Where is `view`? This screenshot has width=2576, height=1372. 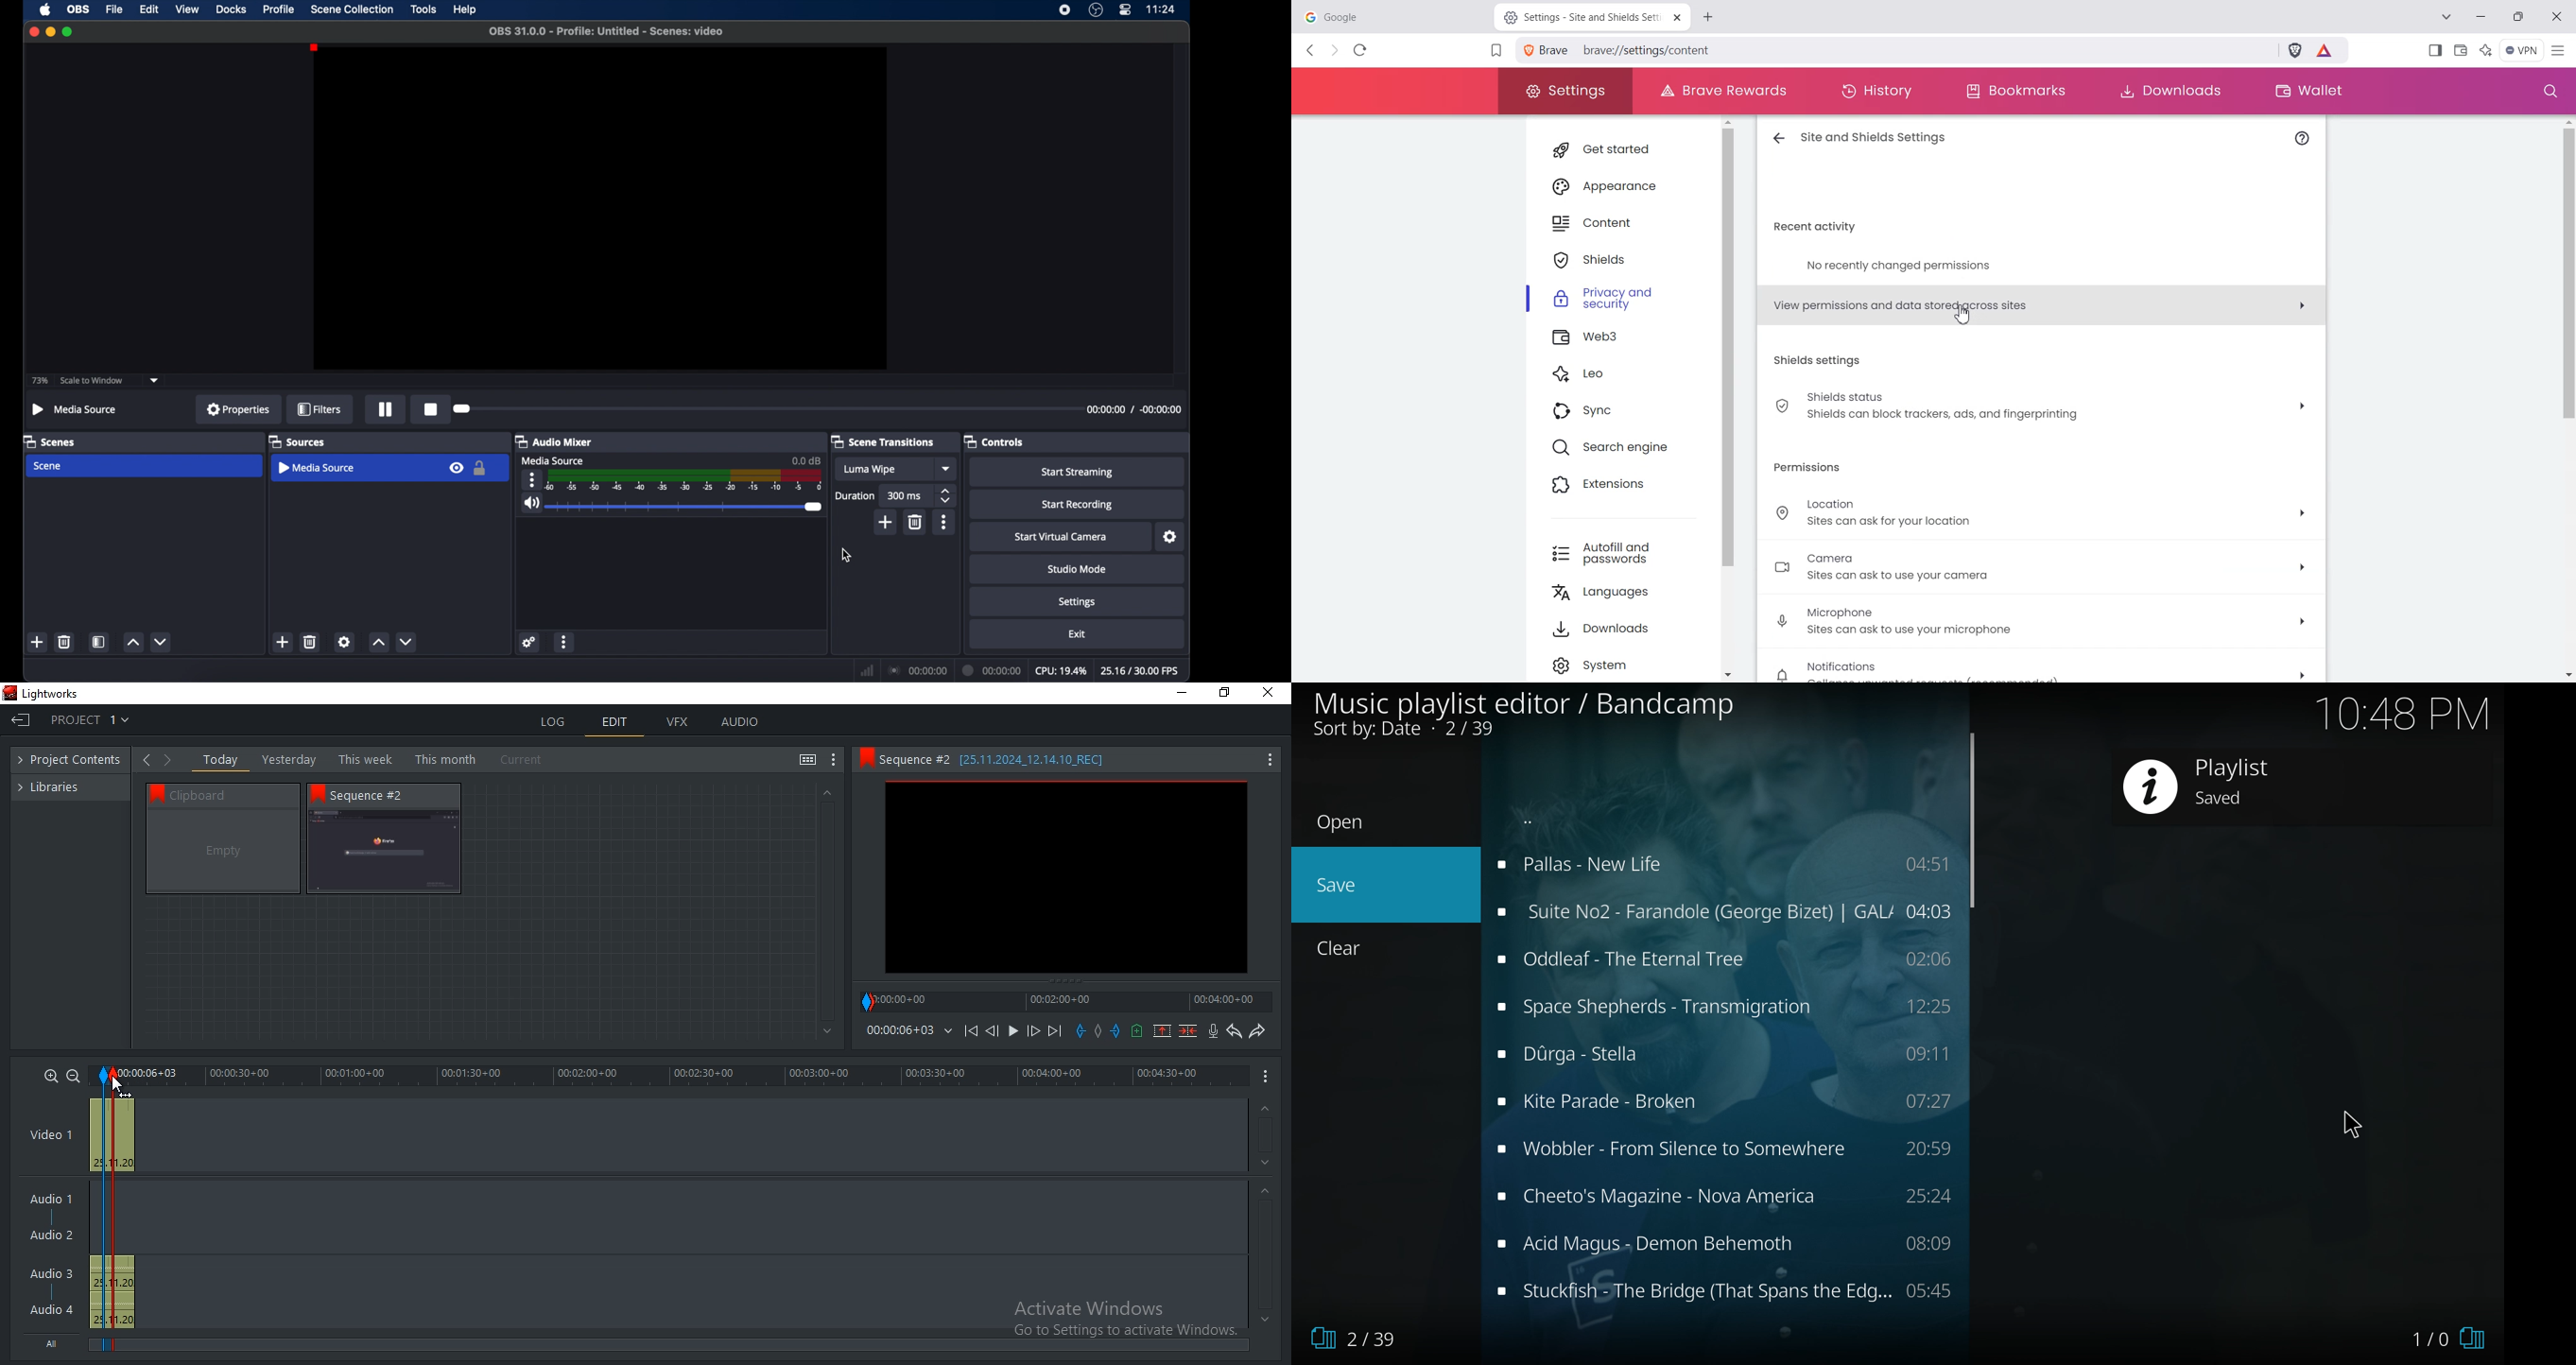 view is located at coordinates (188, 9).